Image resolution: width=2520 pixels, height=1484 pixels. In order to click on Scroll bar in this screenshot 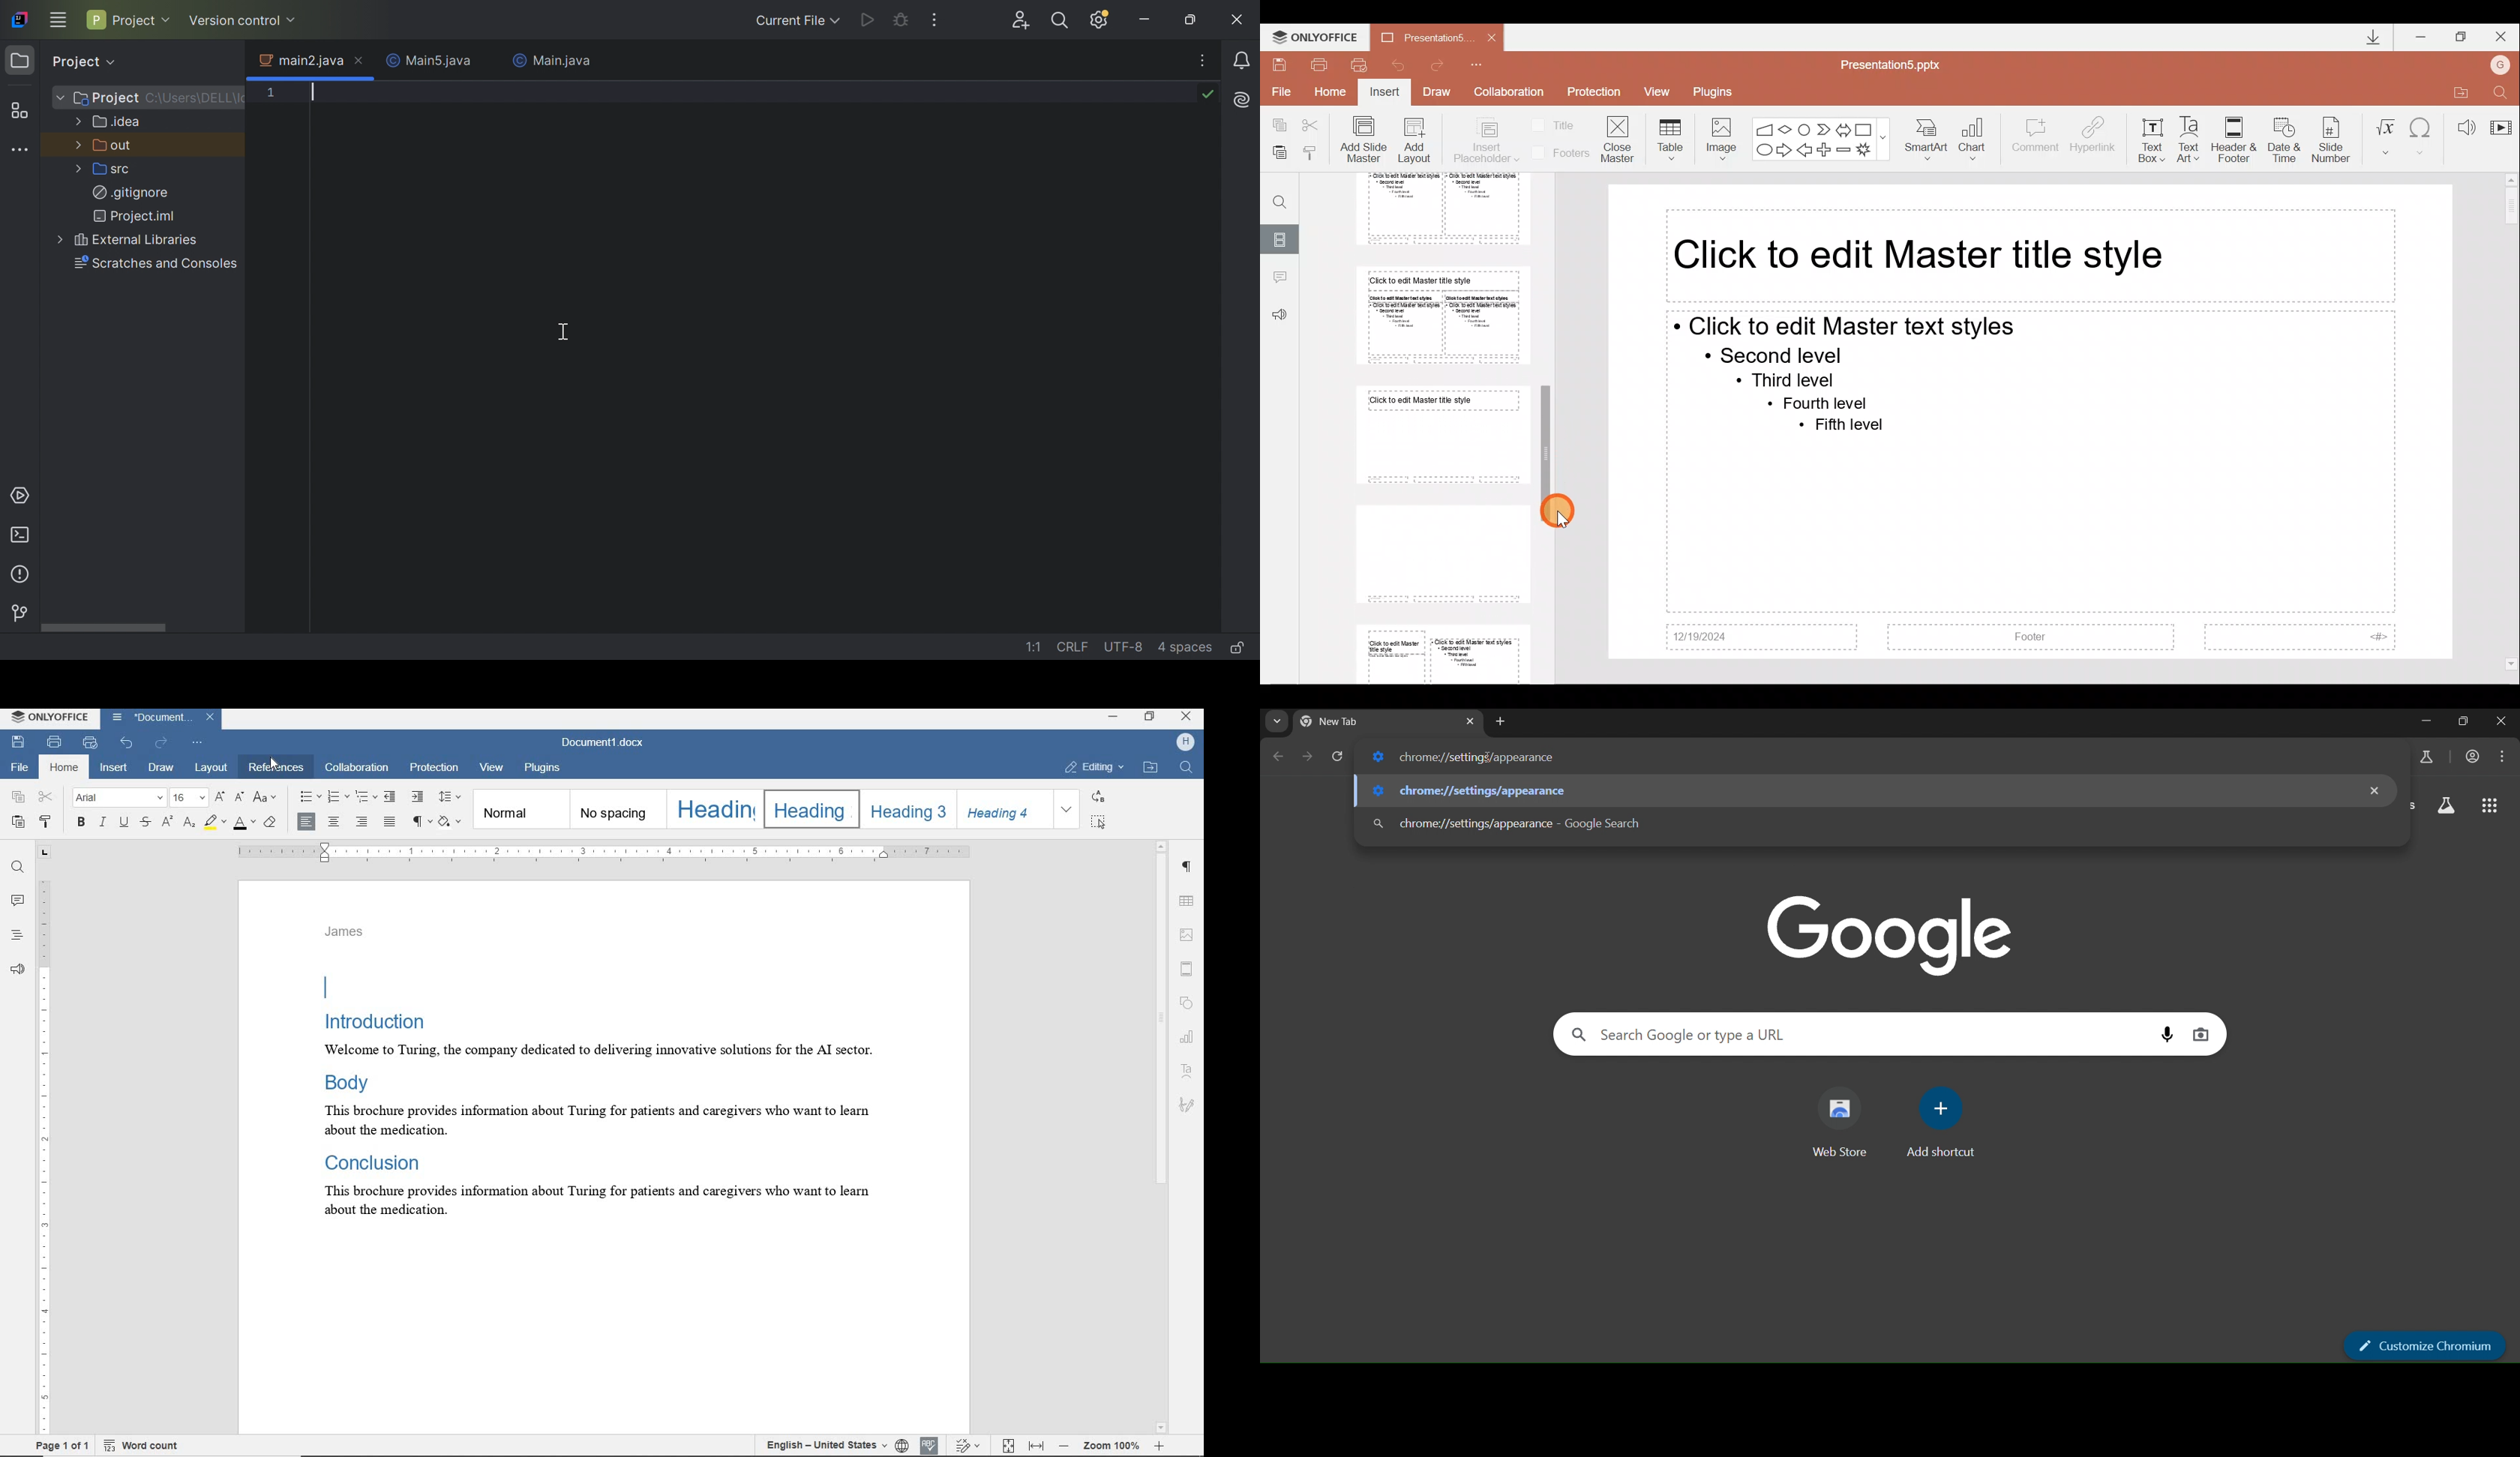, I will do `click(103, 628)`.